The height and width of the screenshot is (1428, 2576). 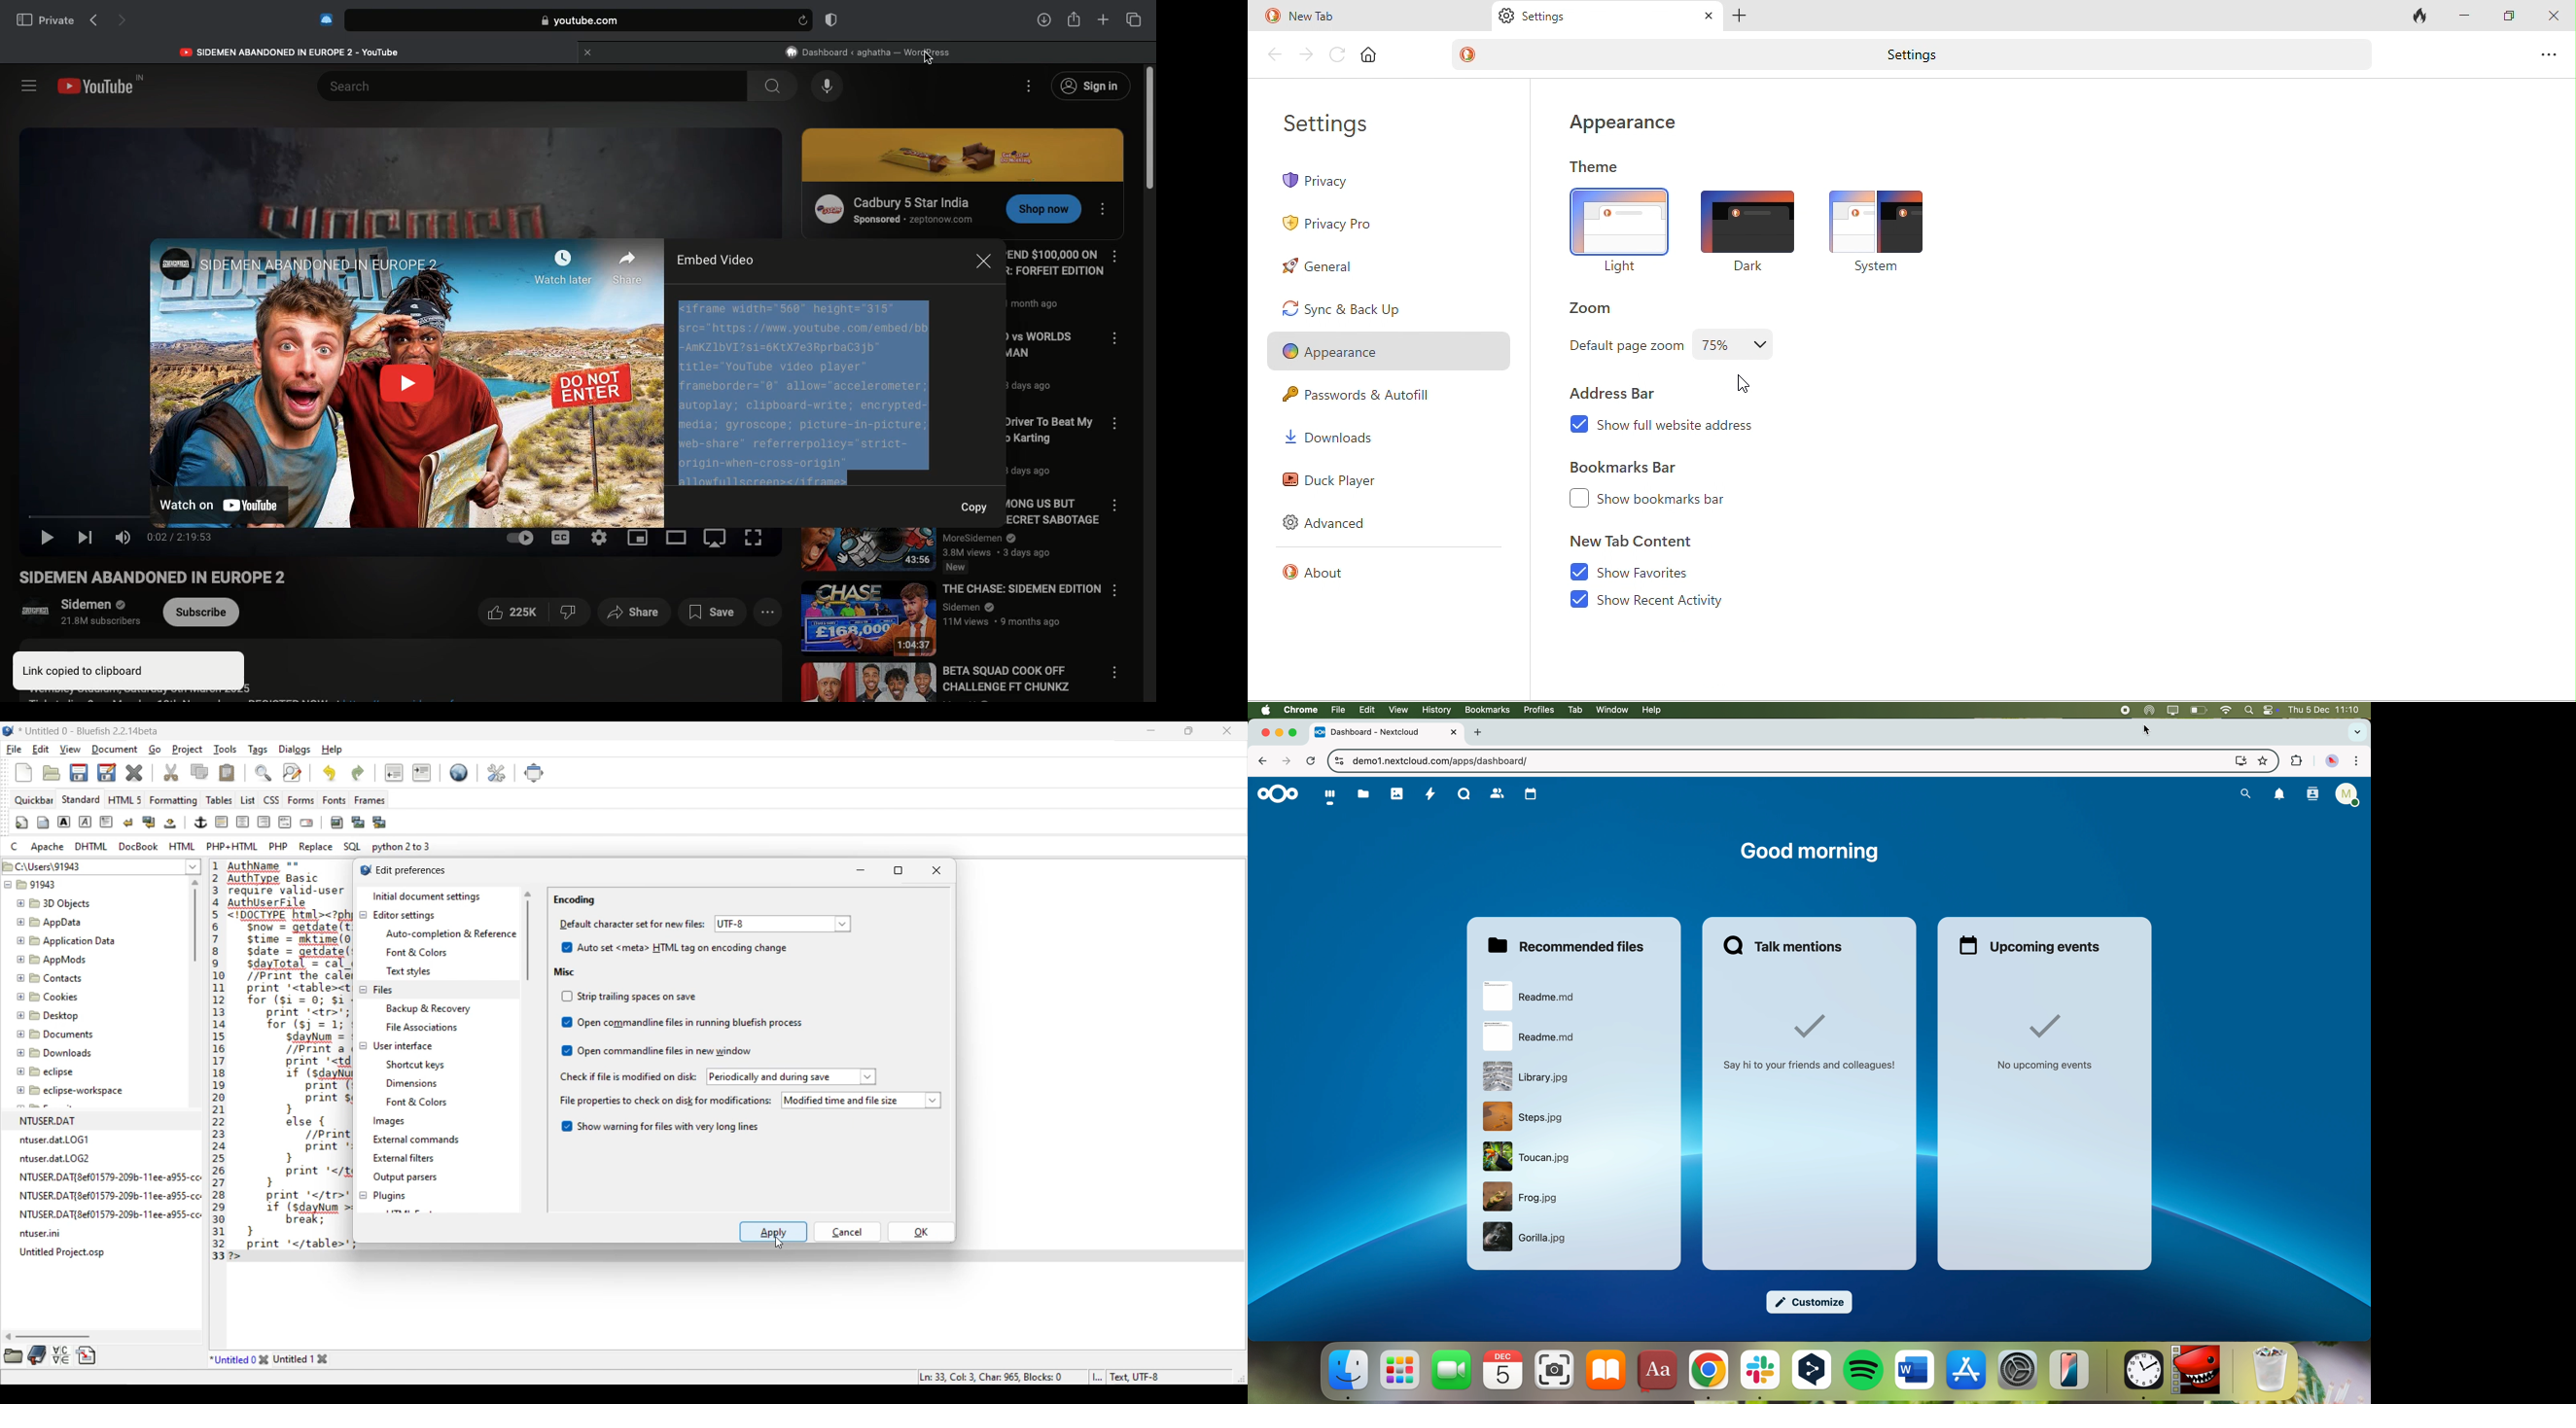 What do you see at coordinates (2270, 711) in the screenshot?
I see `controls` at bounding box center [2270, 711].